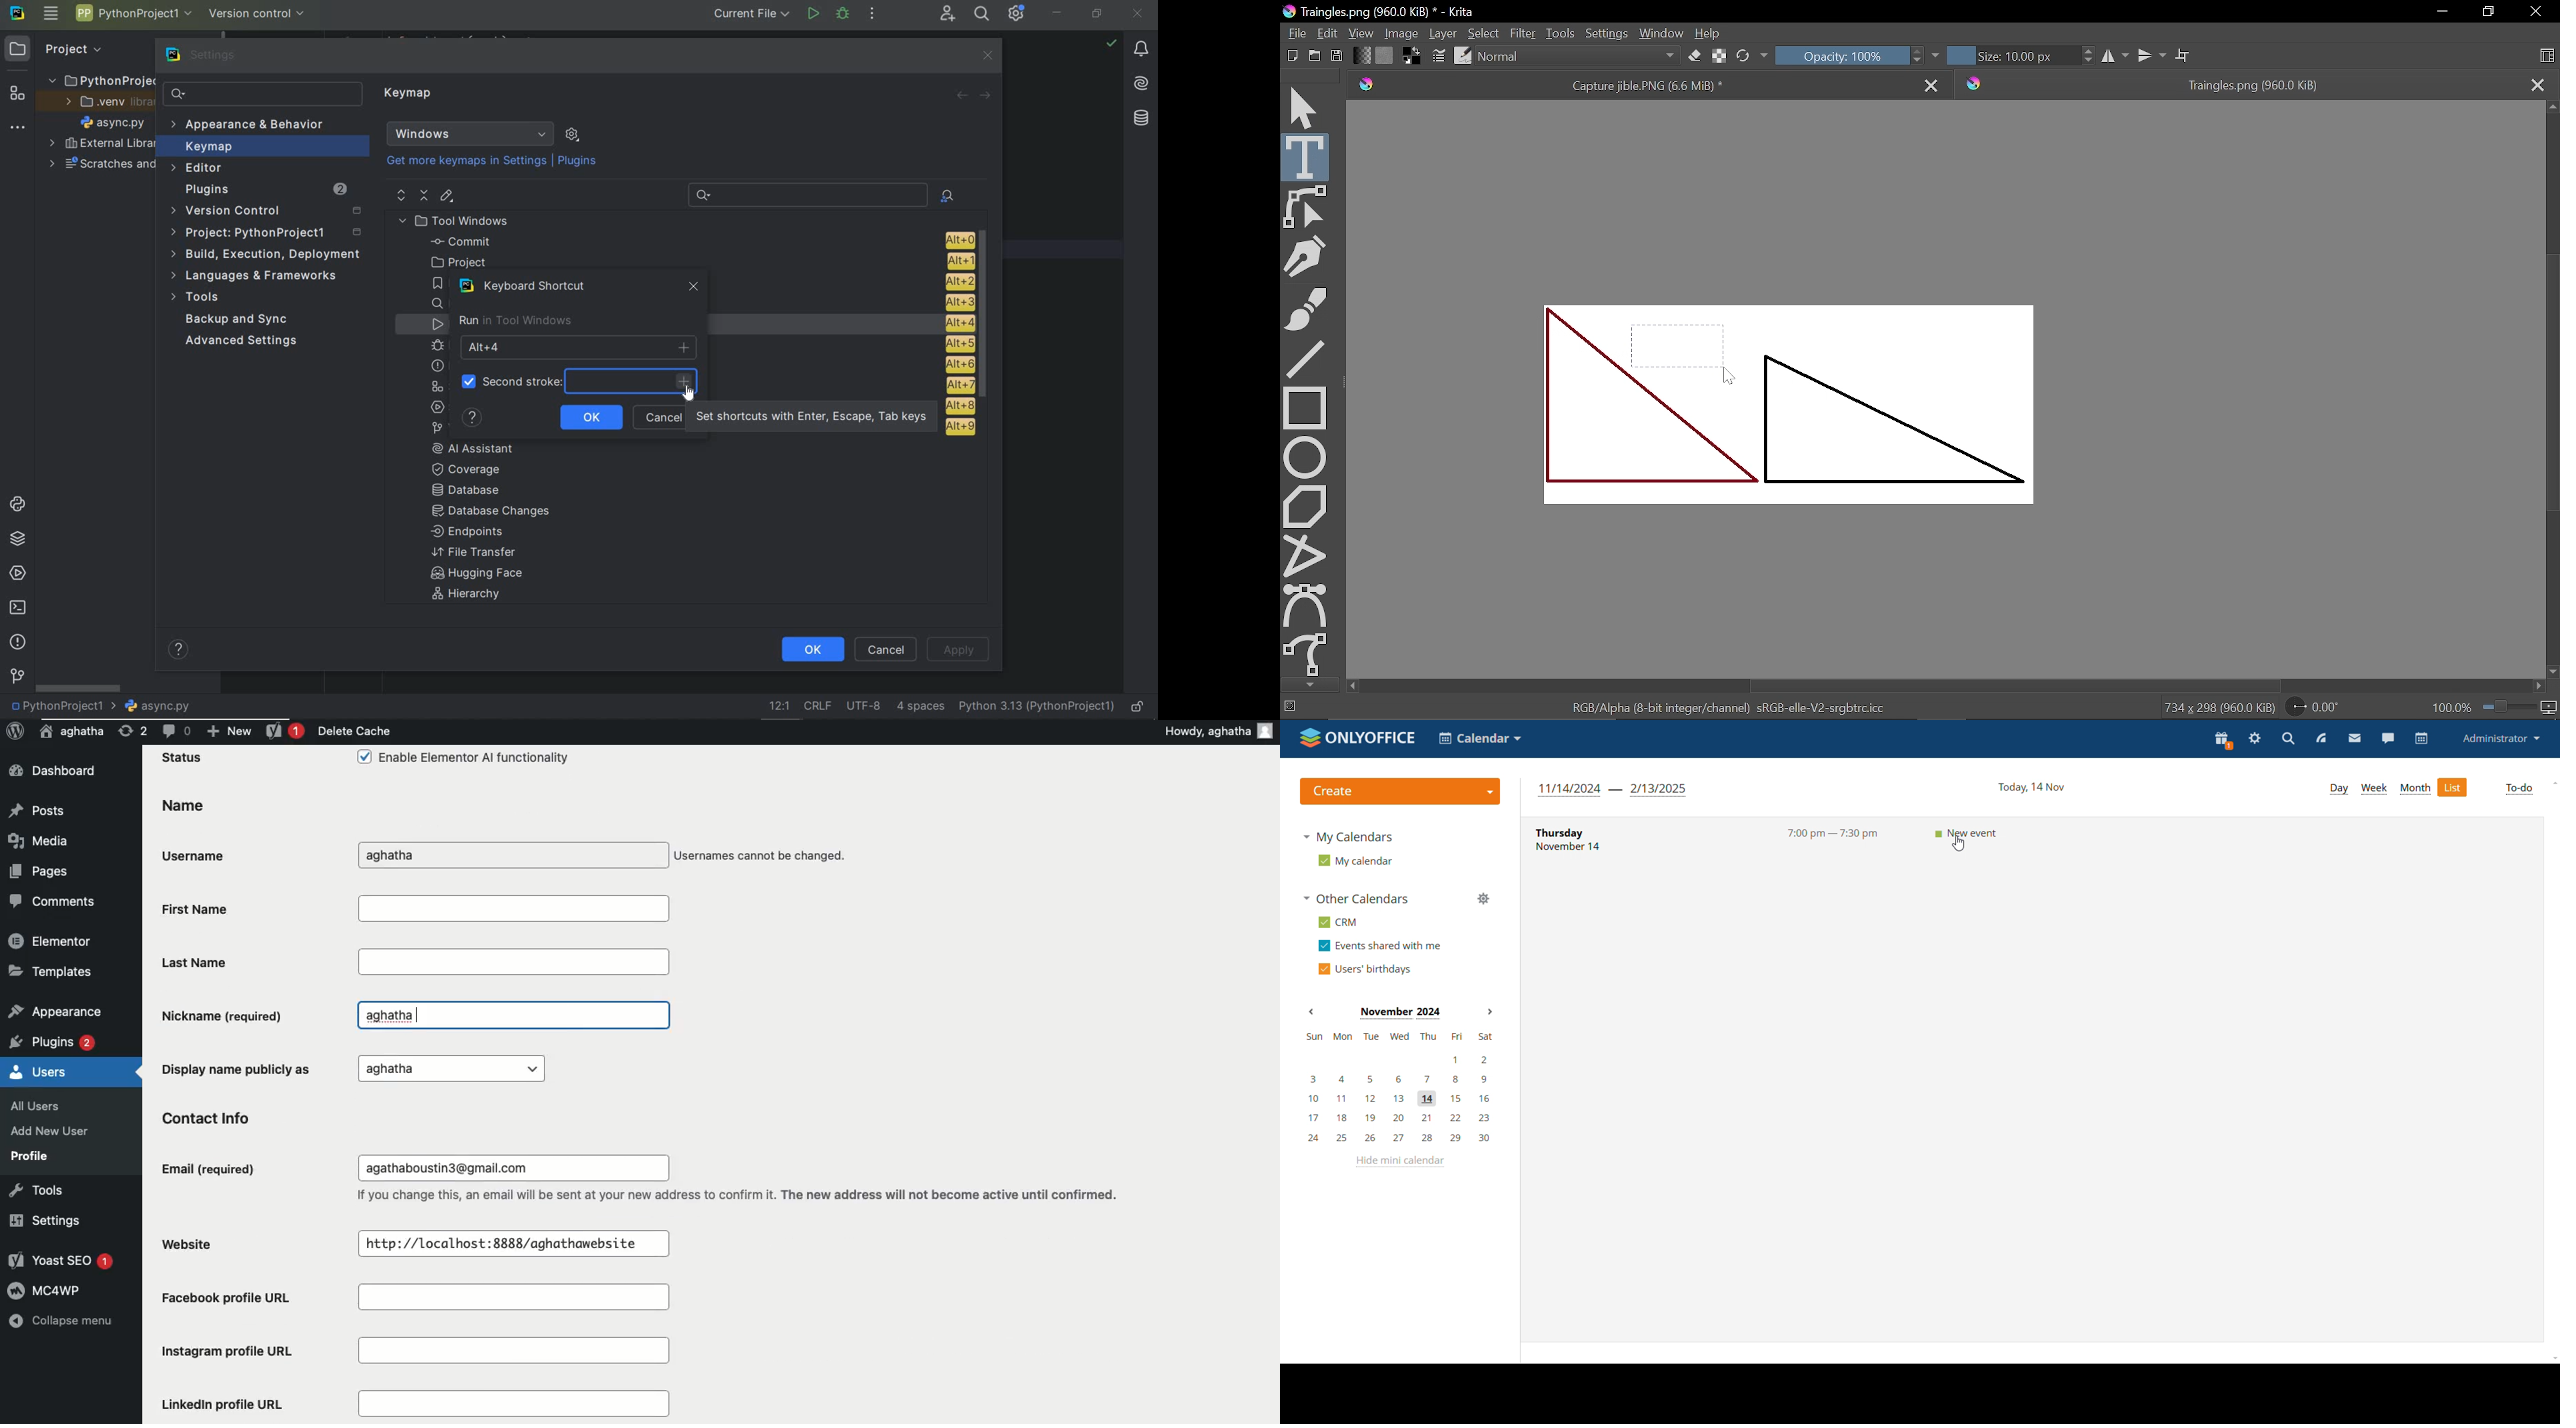  I want to click on Appearance, so click(54, 1009).